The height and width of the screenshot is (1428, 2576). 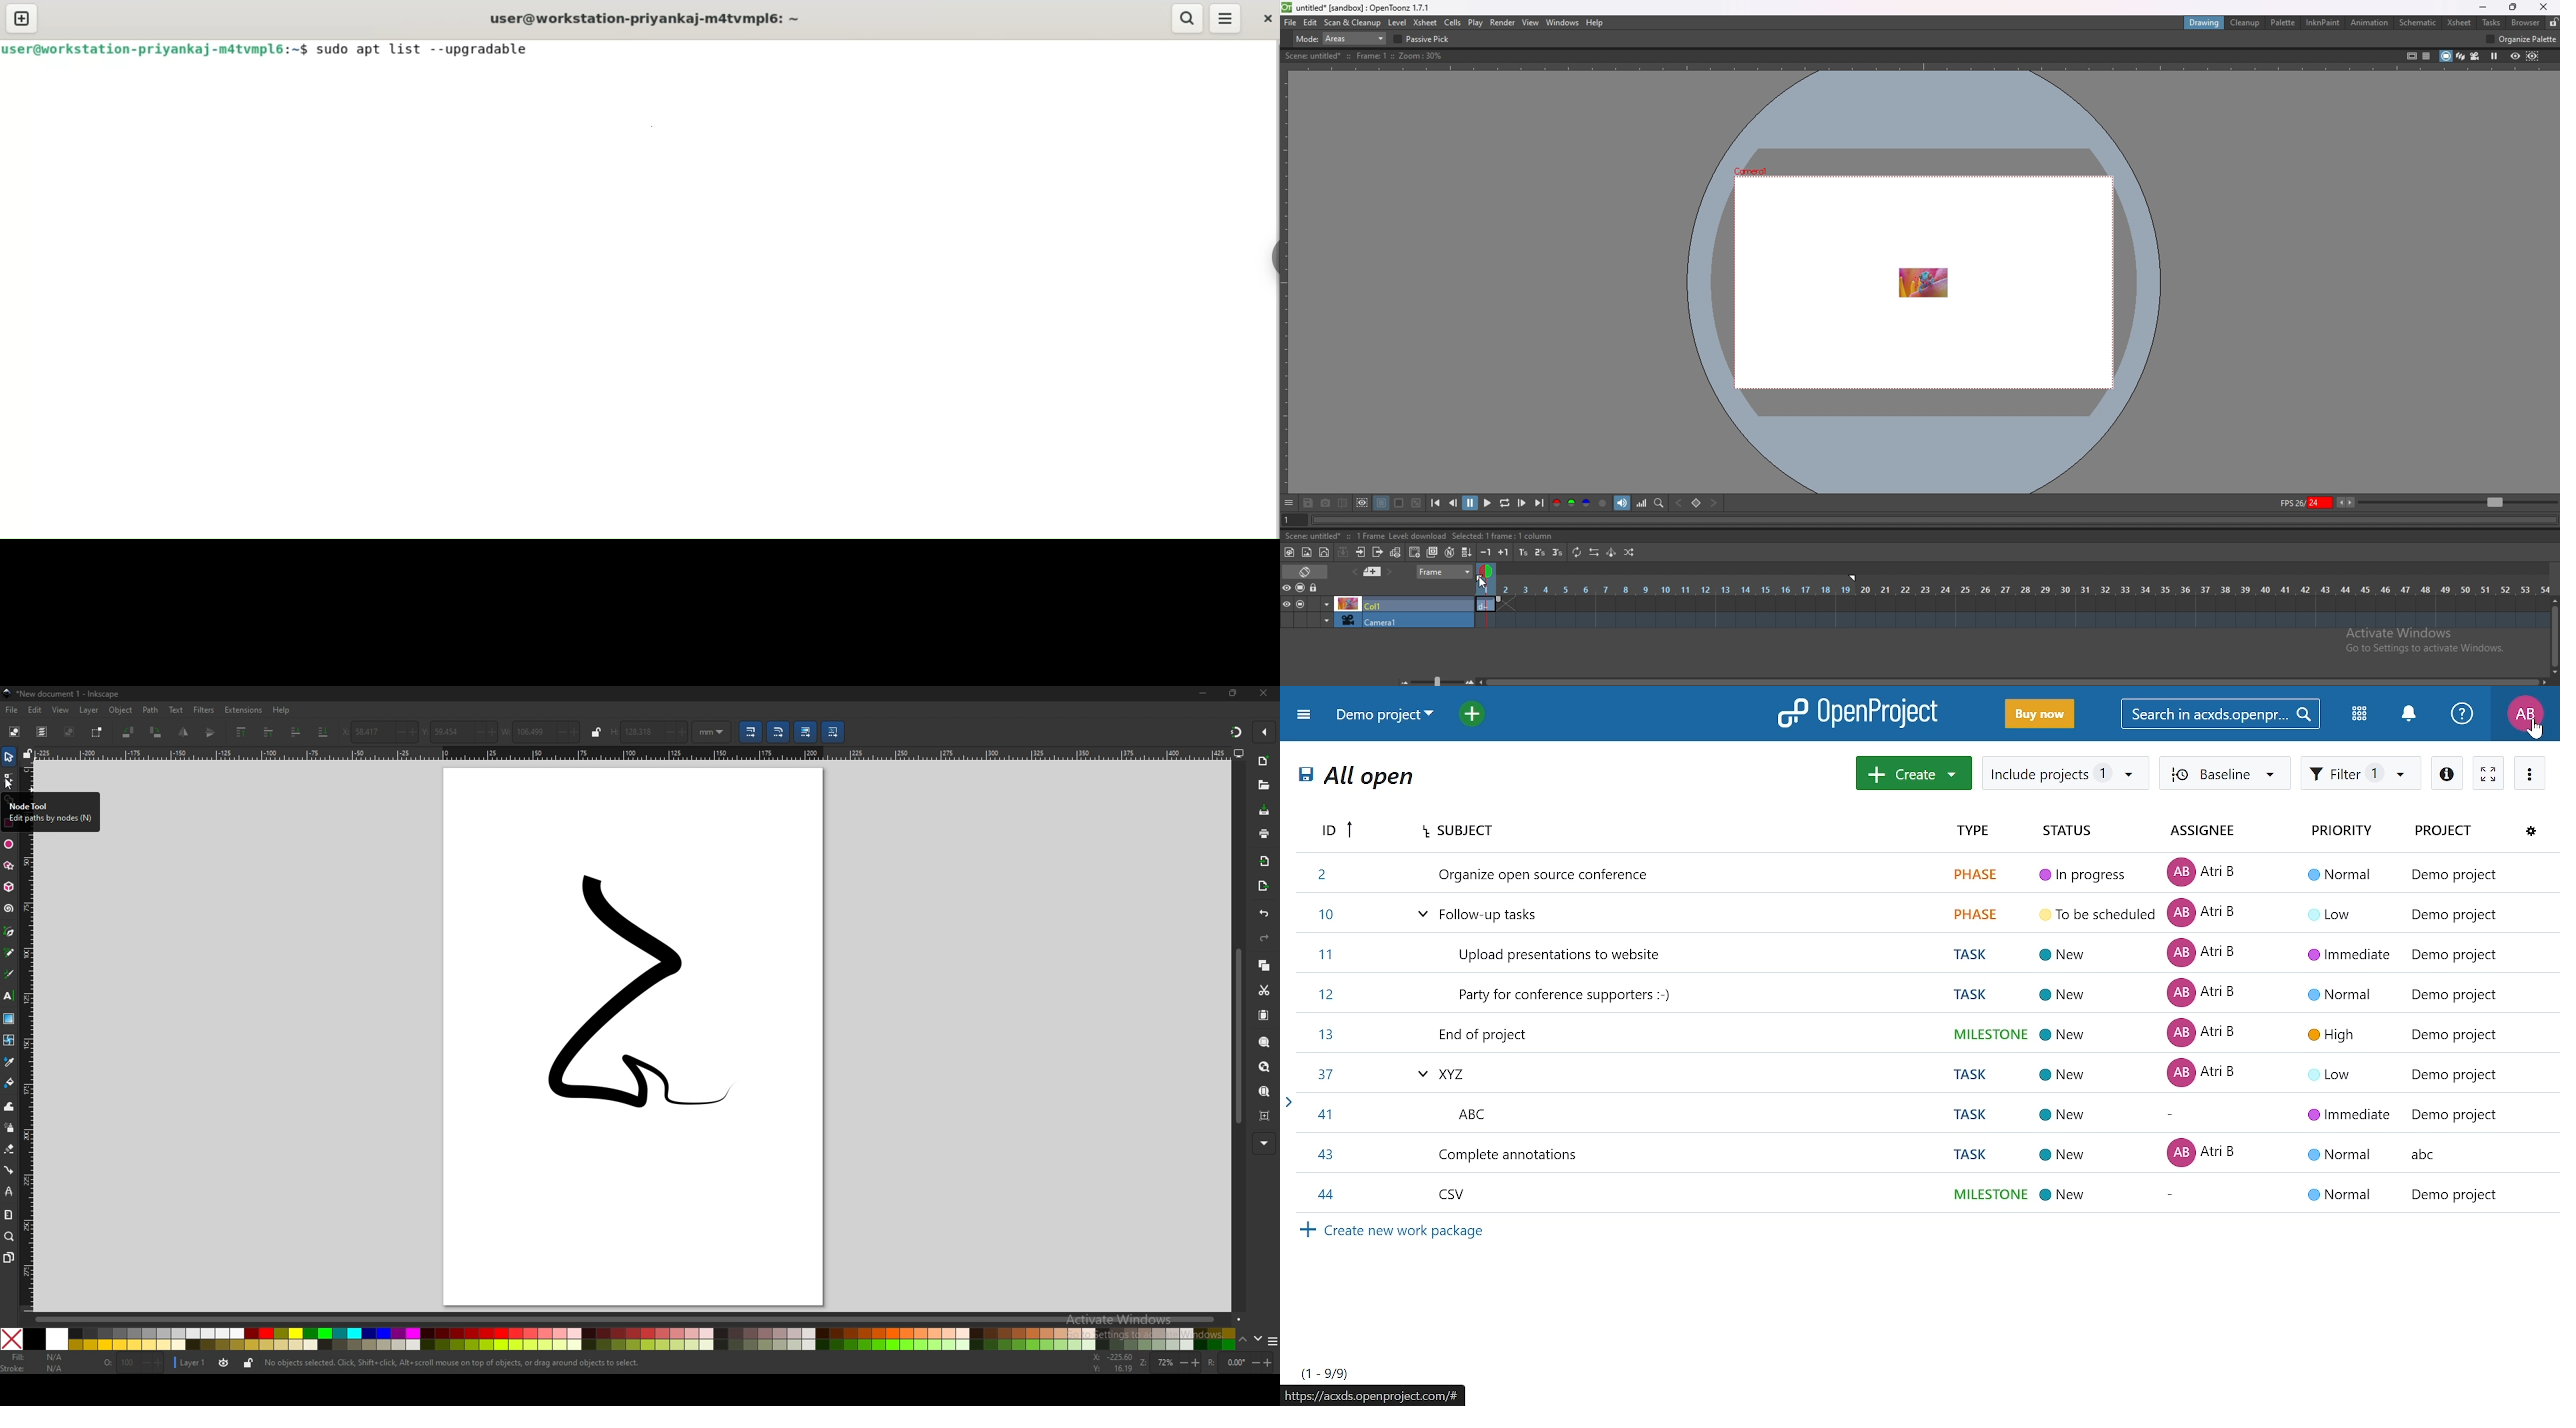 I want to click on alpha channel, so click(x=1603, y=503).